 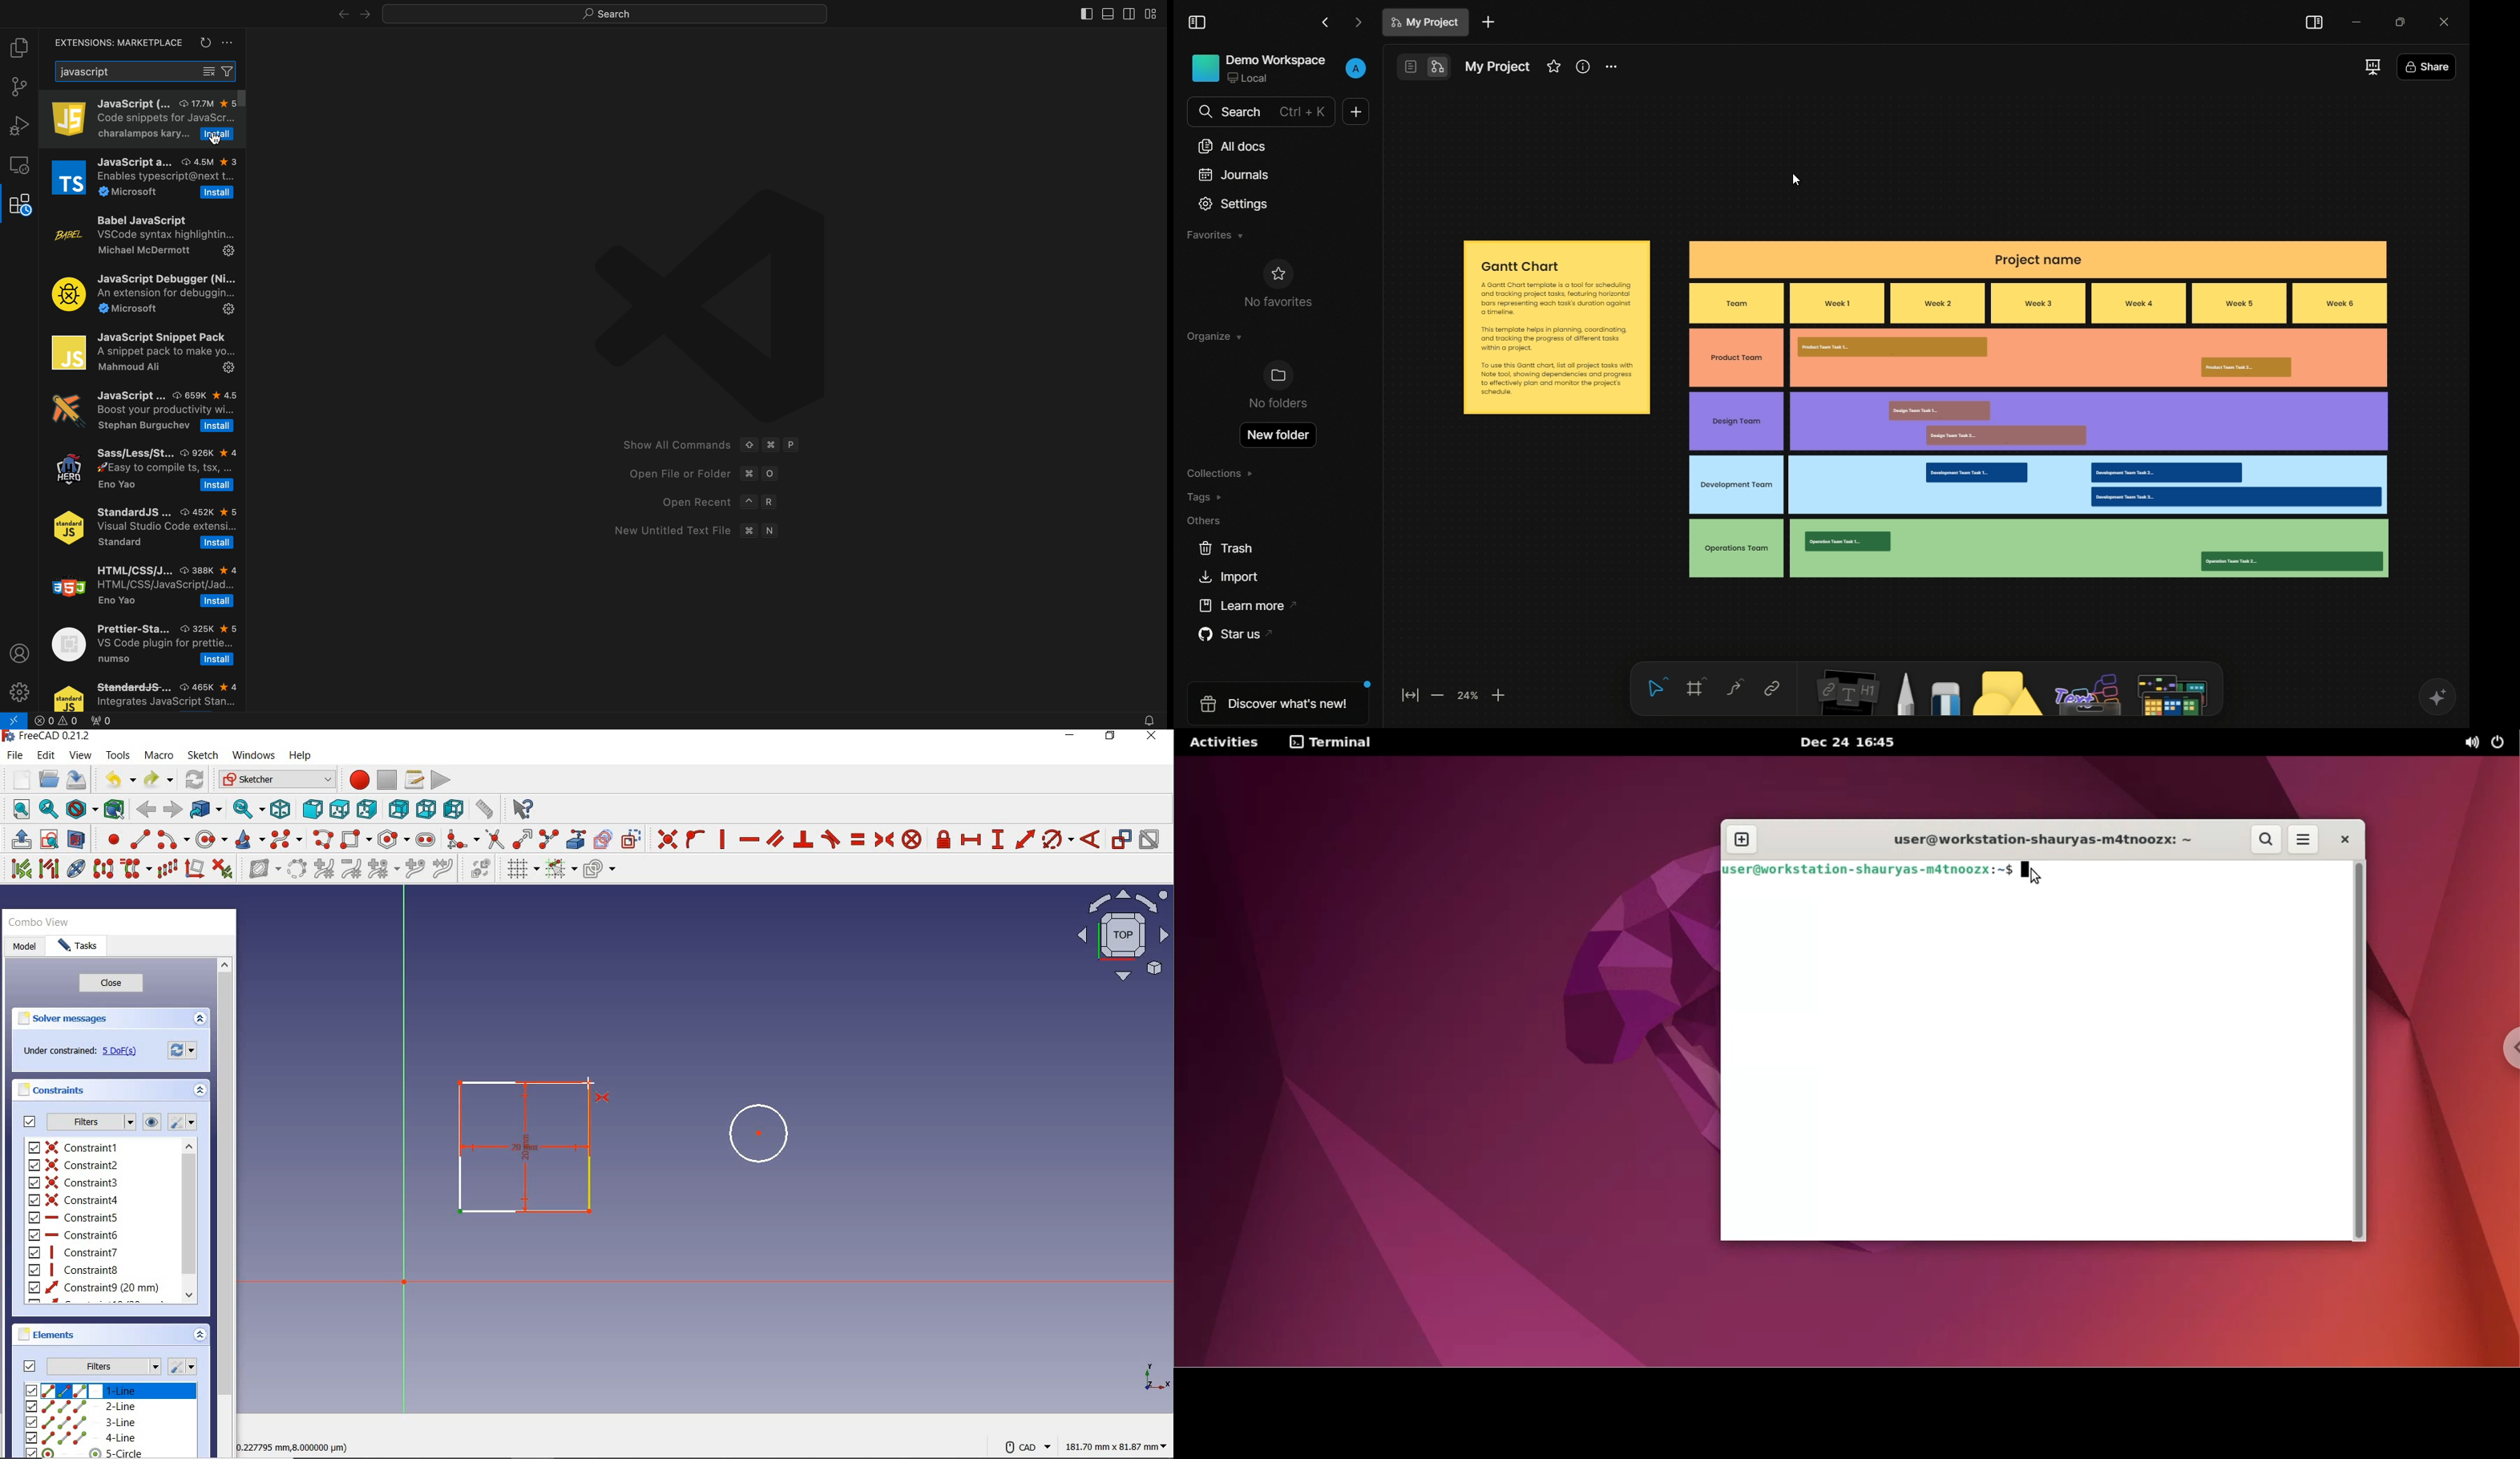 I want to click on open file or folder, so click(x=697, y=475).